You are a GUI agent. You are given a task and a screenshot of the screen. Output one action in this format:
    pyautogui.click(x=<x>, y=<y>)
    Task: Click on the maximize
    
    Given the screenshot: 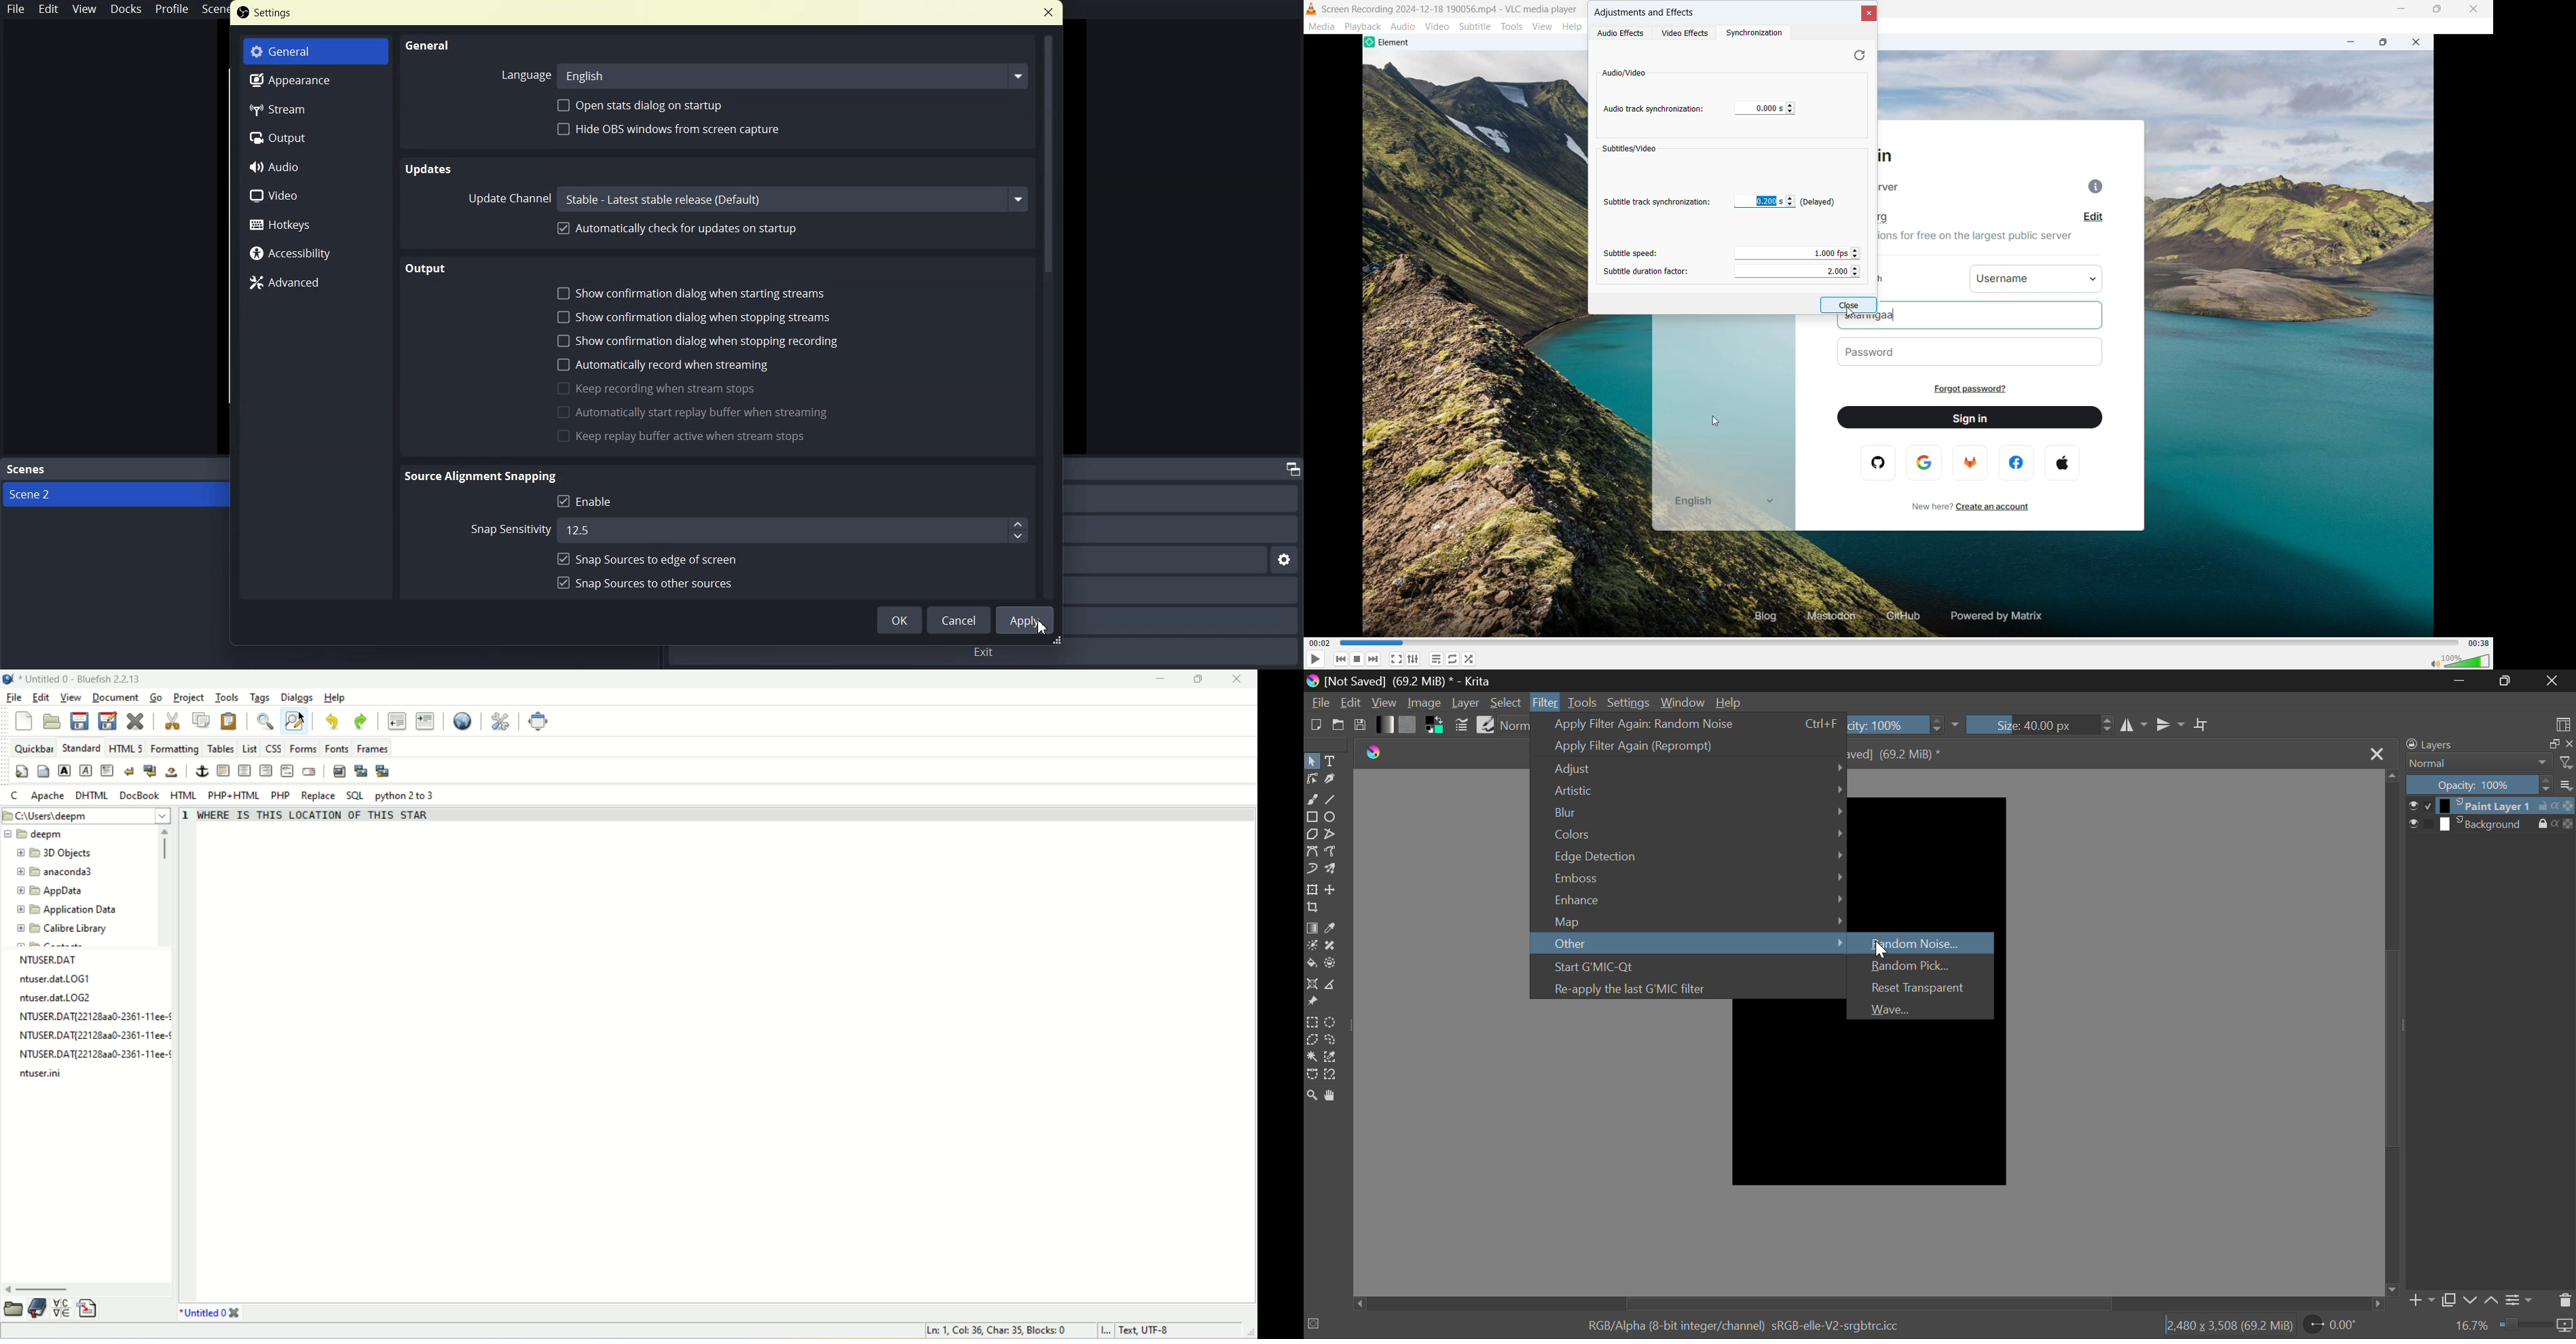 What is the action you would take?
    pyautogui.click(x=2548, y=744)
    